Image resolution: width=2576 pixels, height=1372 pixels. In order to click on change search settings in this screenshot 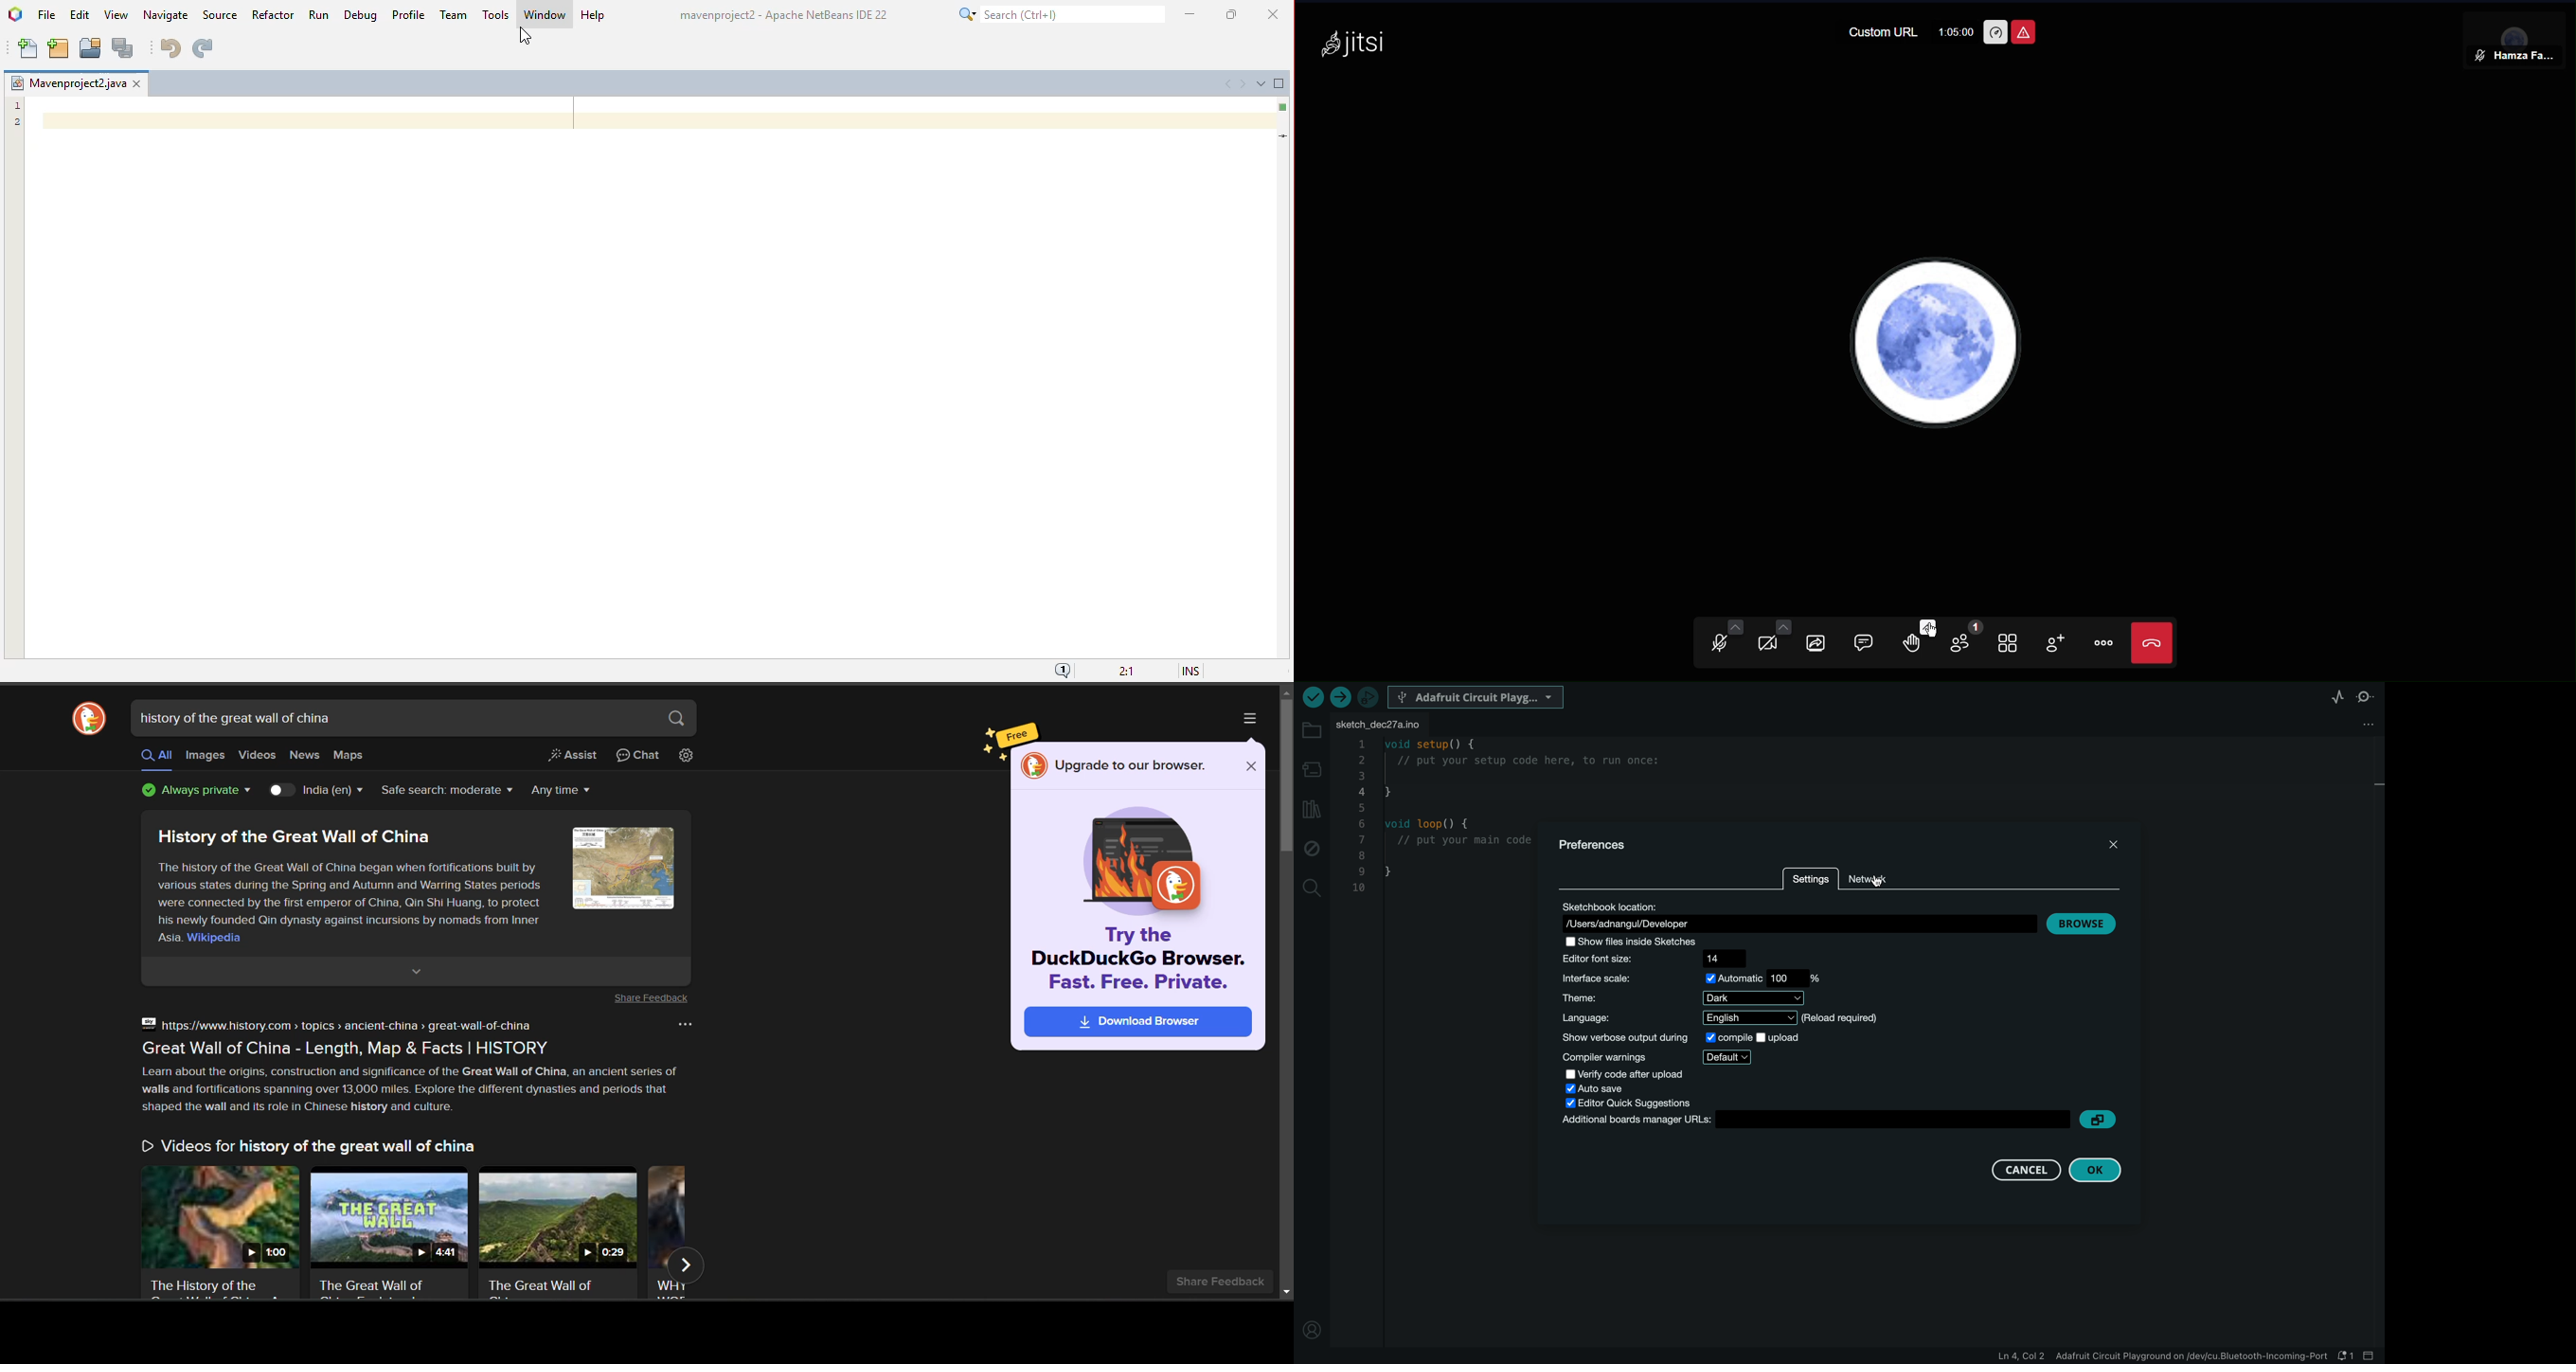, I will do `click(687, 757)`.